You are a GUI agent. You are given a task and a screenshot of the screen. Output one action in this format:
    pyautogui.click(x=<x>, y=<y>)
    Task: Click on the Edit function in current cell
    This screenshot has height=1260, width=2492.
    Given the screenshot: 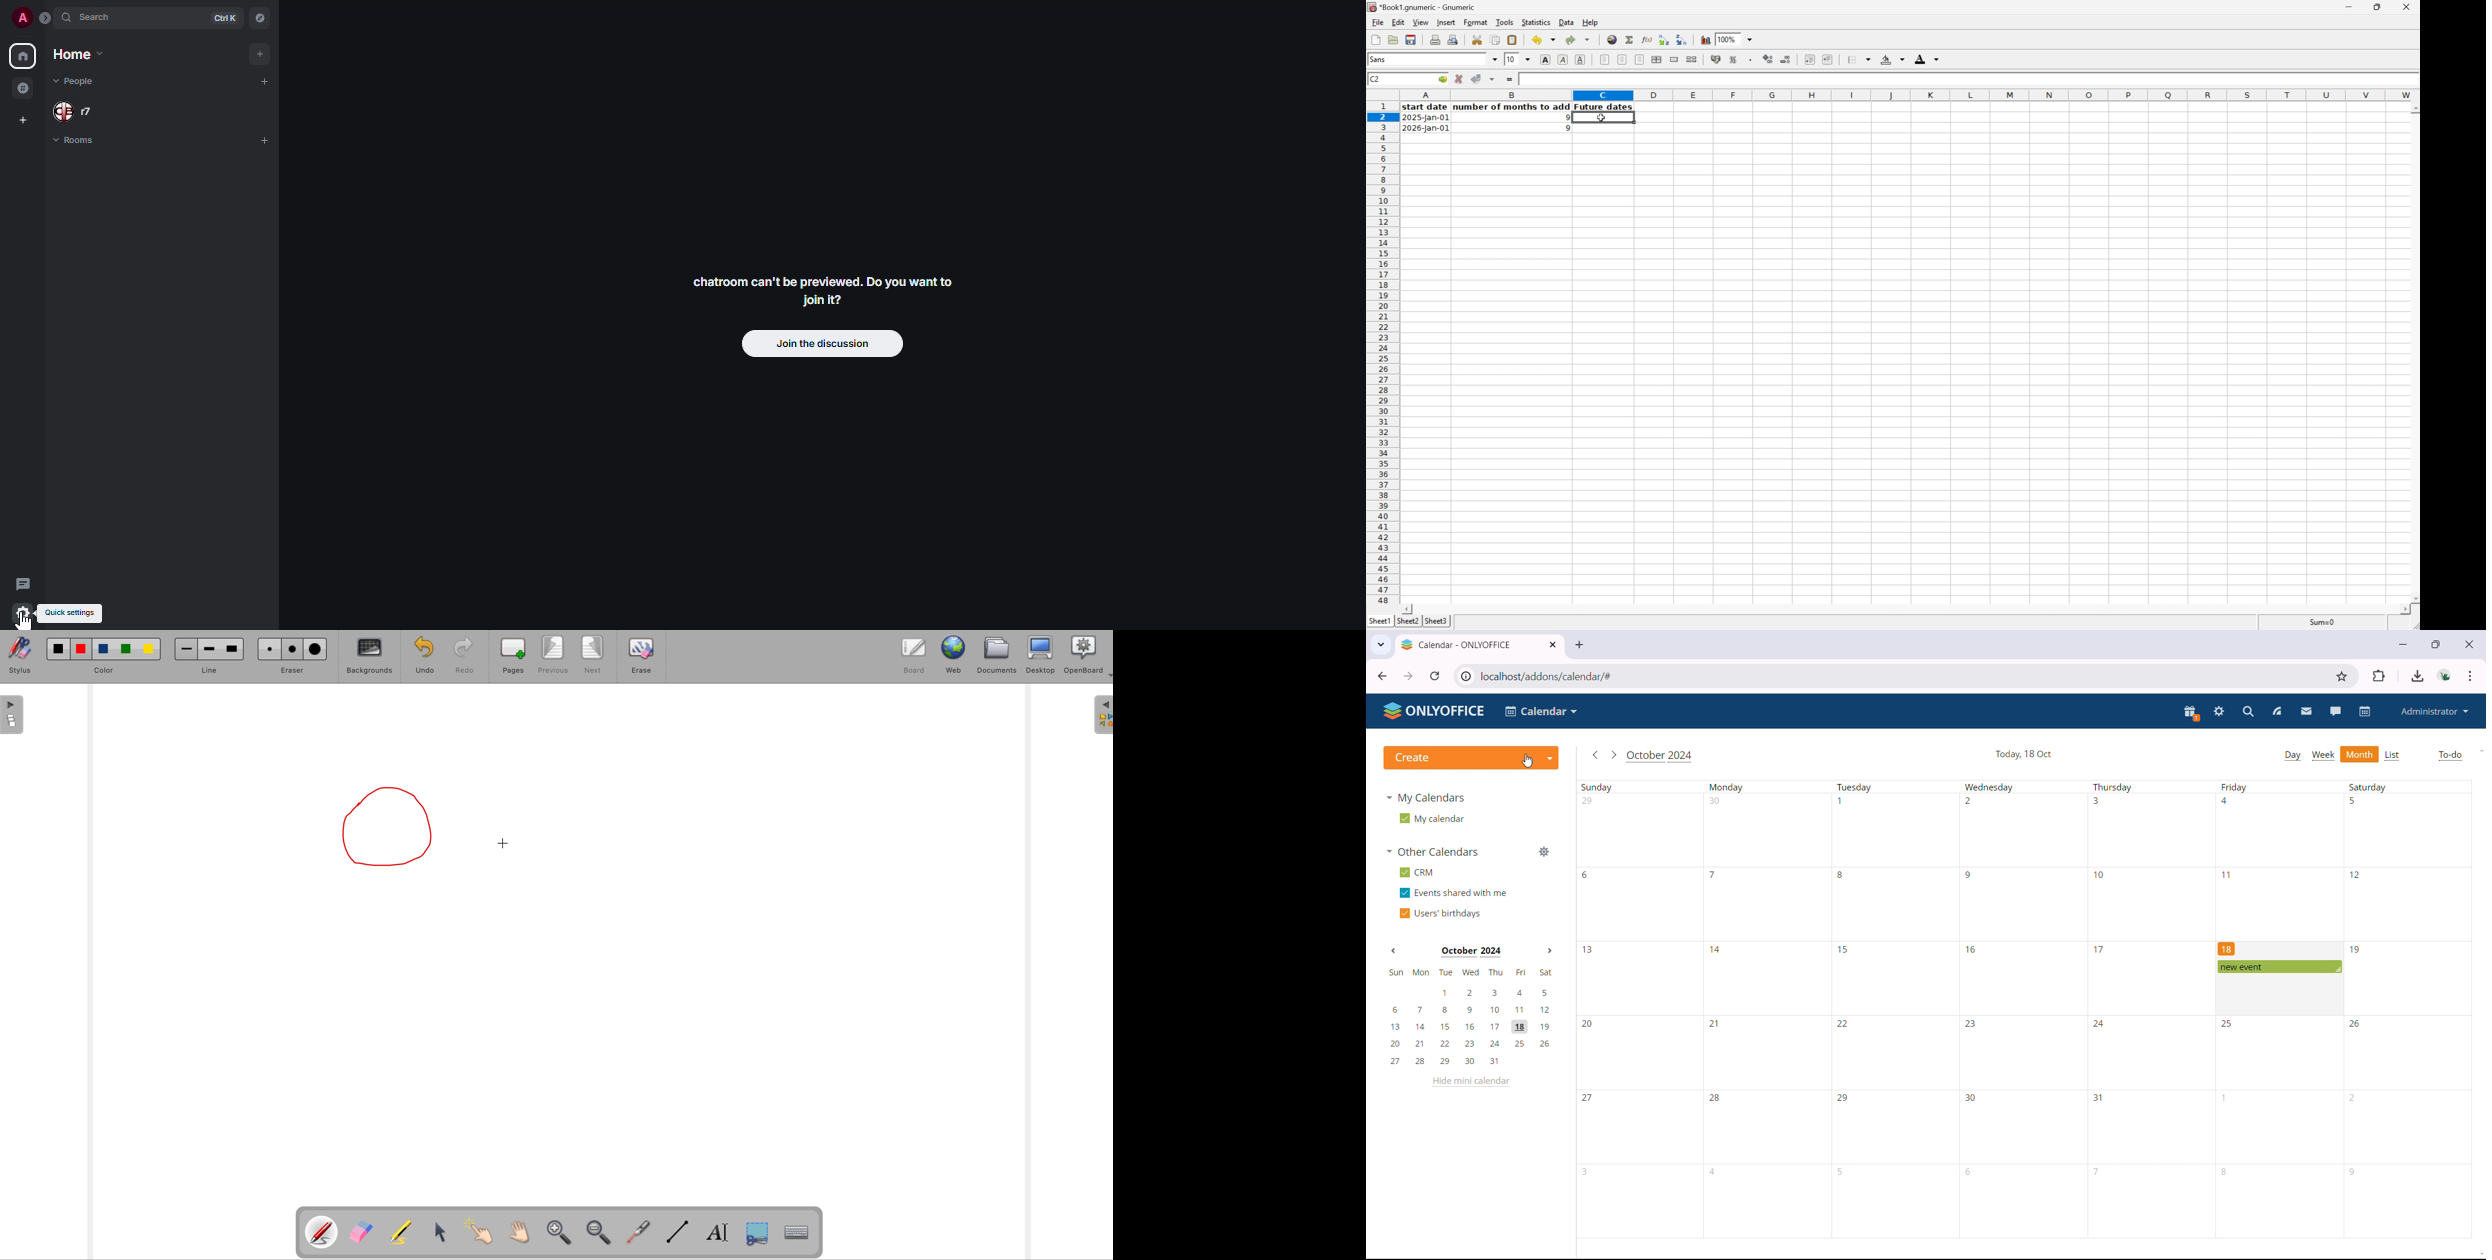 What is the action you would take?
    pyautogui.click(x=1645, y=39)
    